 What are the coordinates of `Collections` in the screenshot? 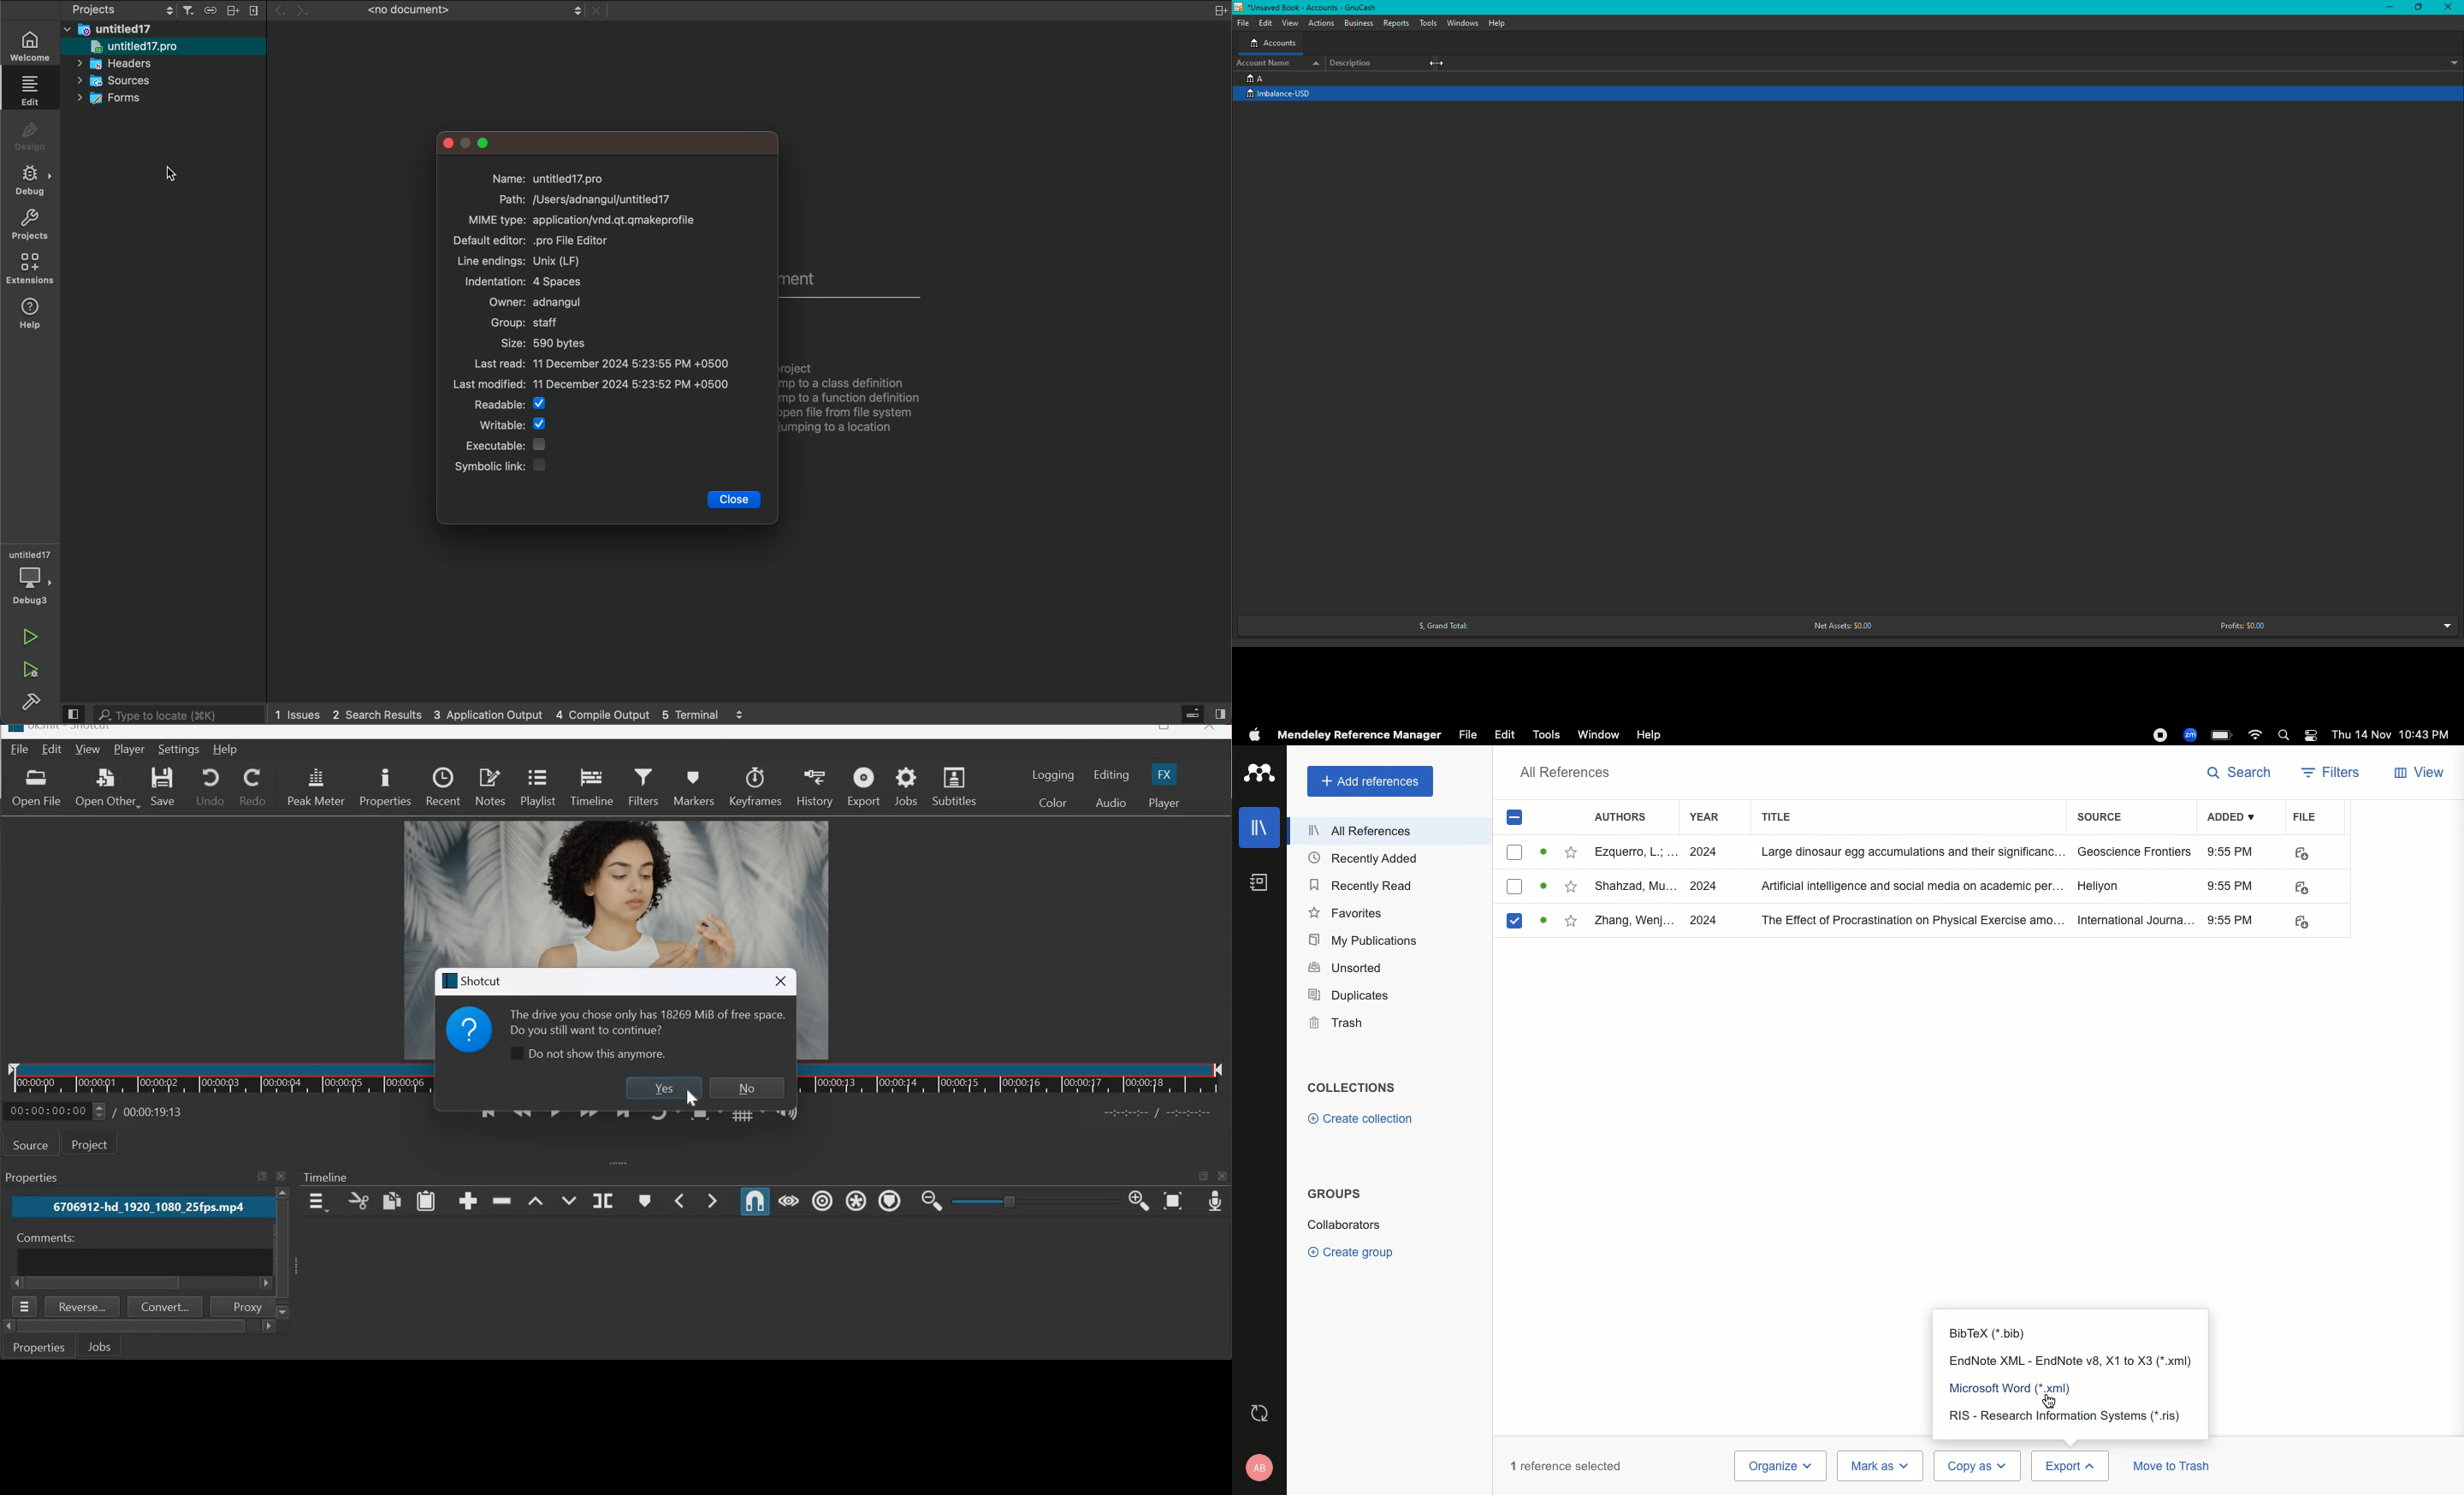 It's located at (1352, 1089).